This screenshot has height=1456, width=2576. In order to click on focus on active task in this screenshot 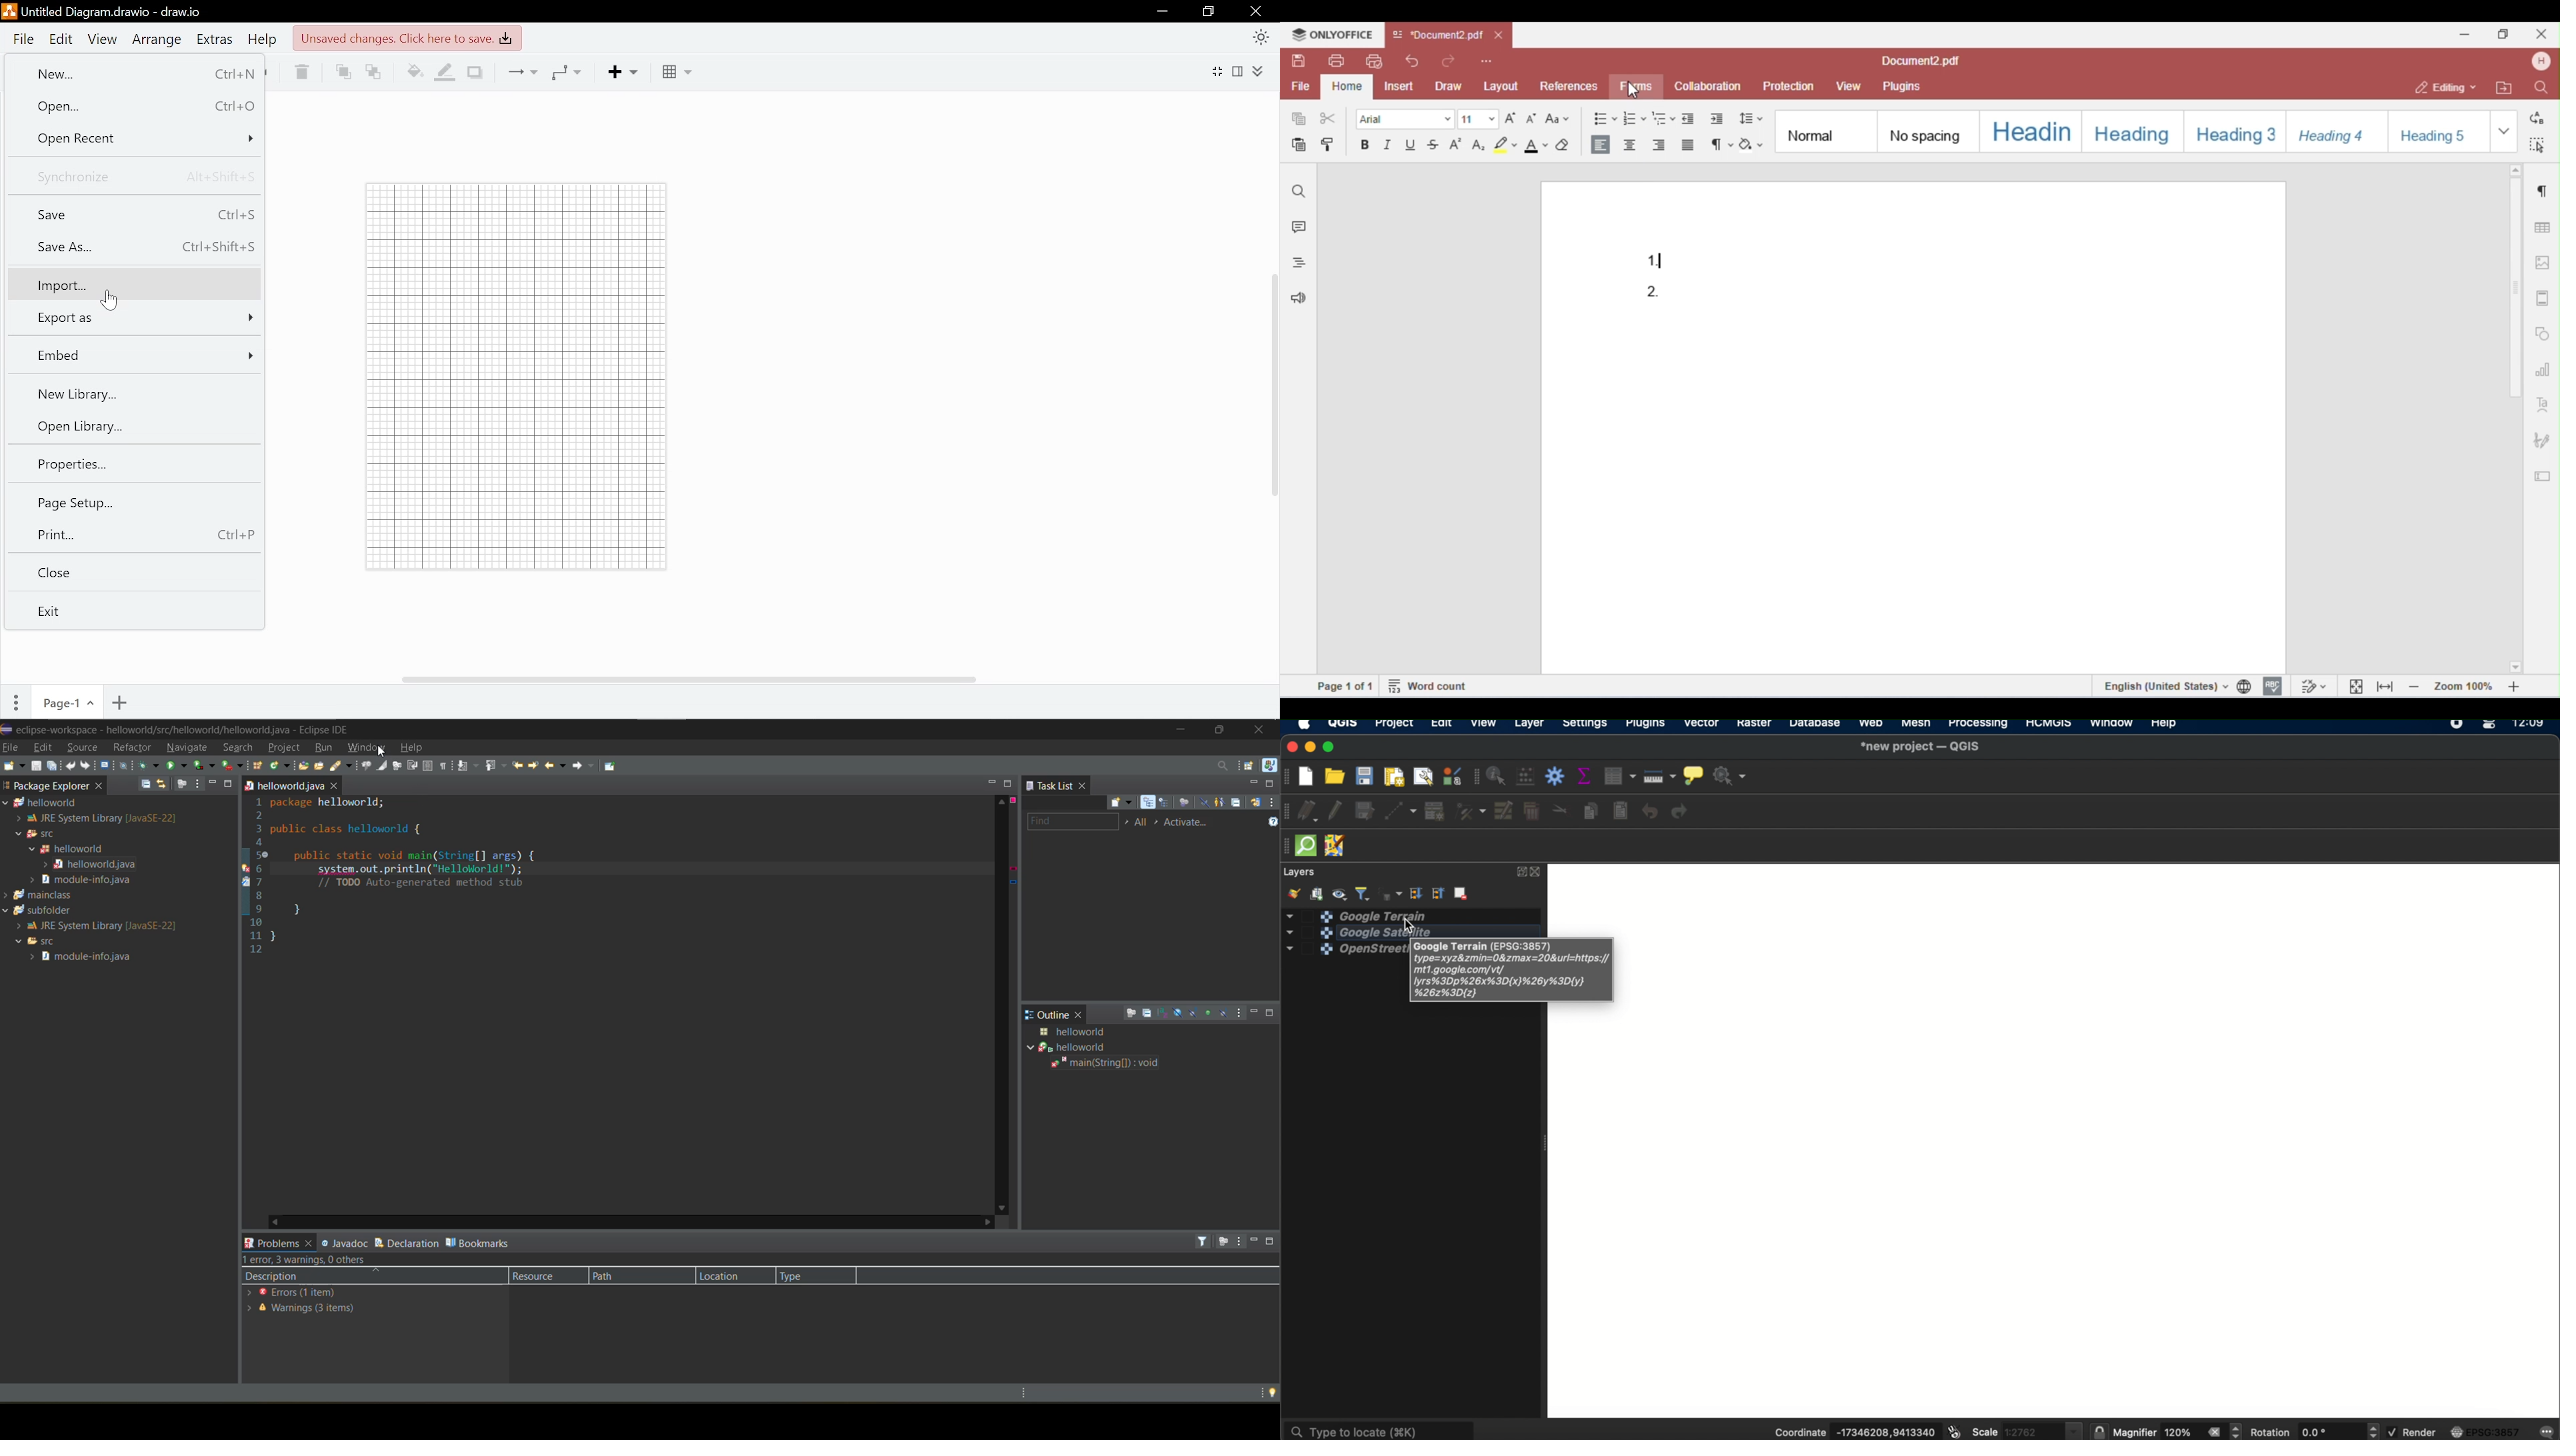, I will do `click(1227, 1240)`.